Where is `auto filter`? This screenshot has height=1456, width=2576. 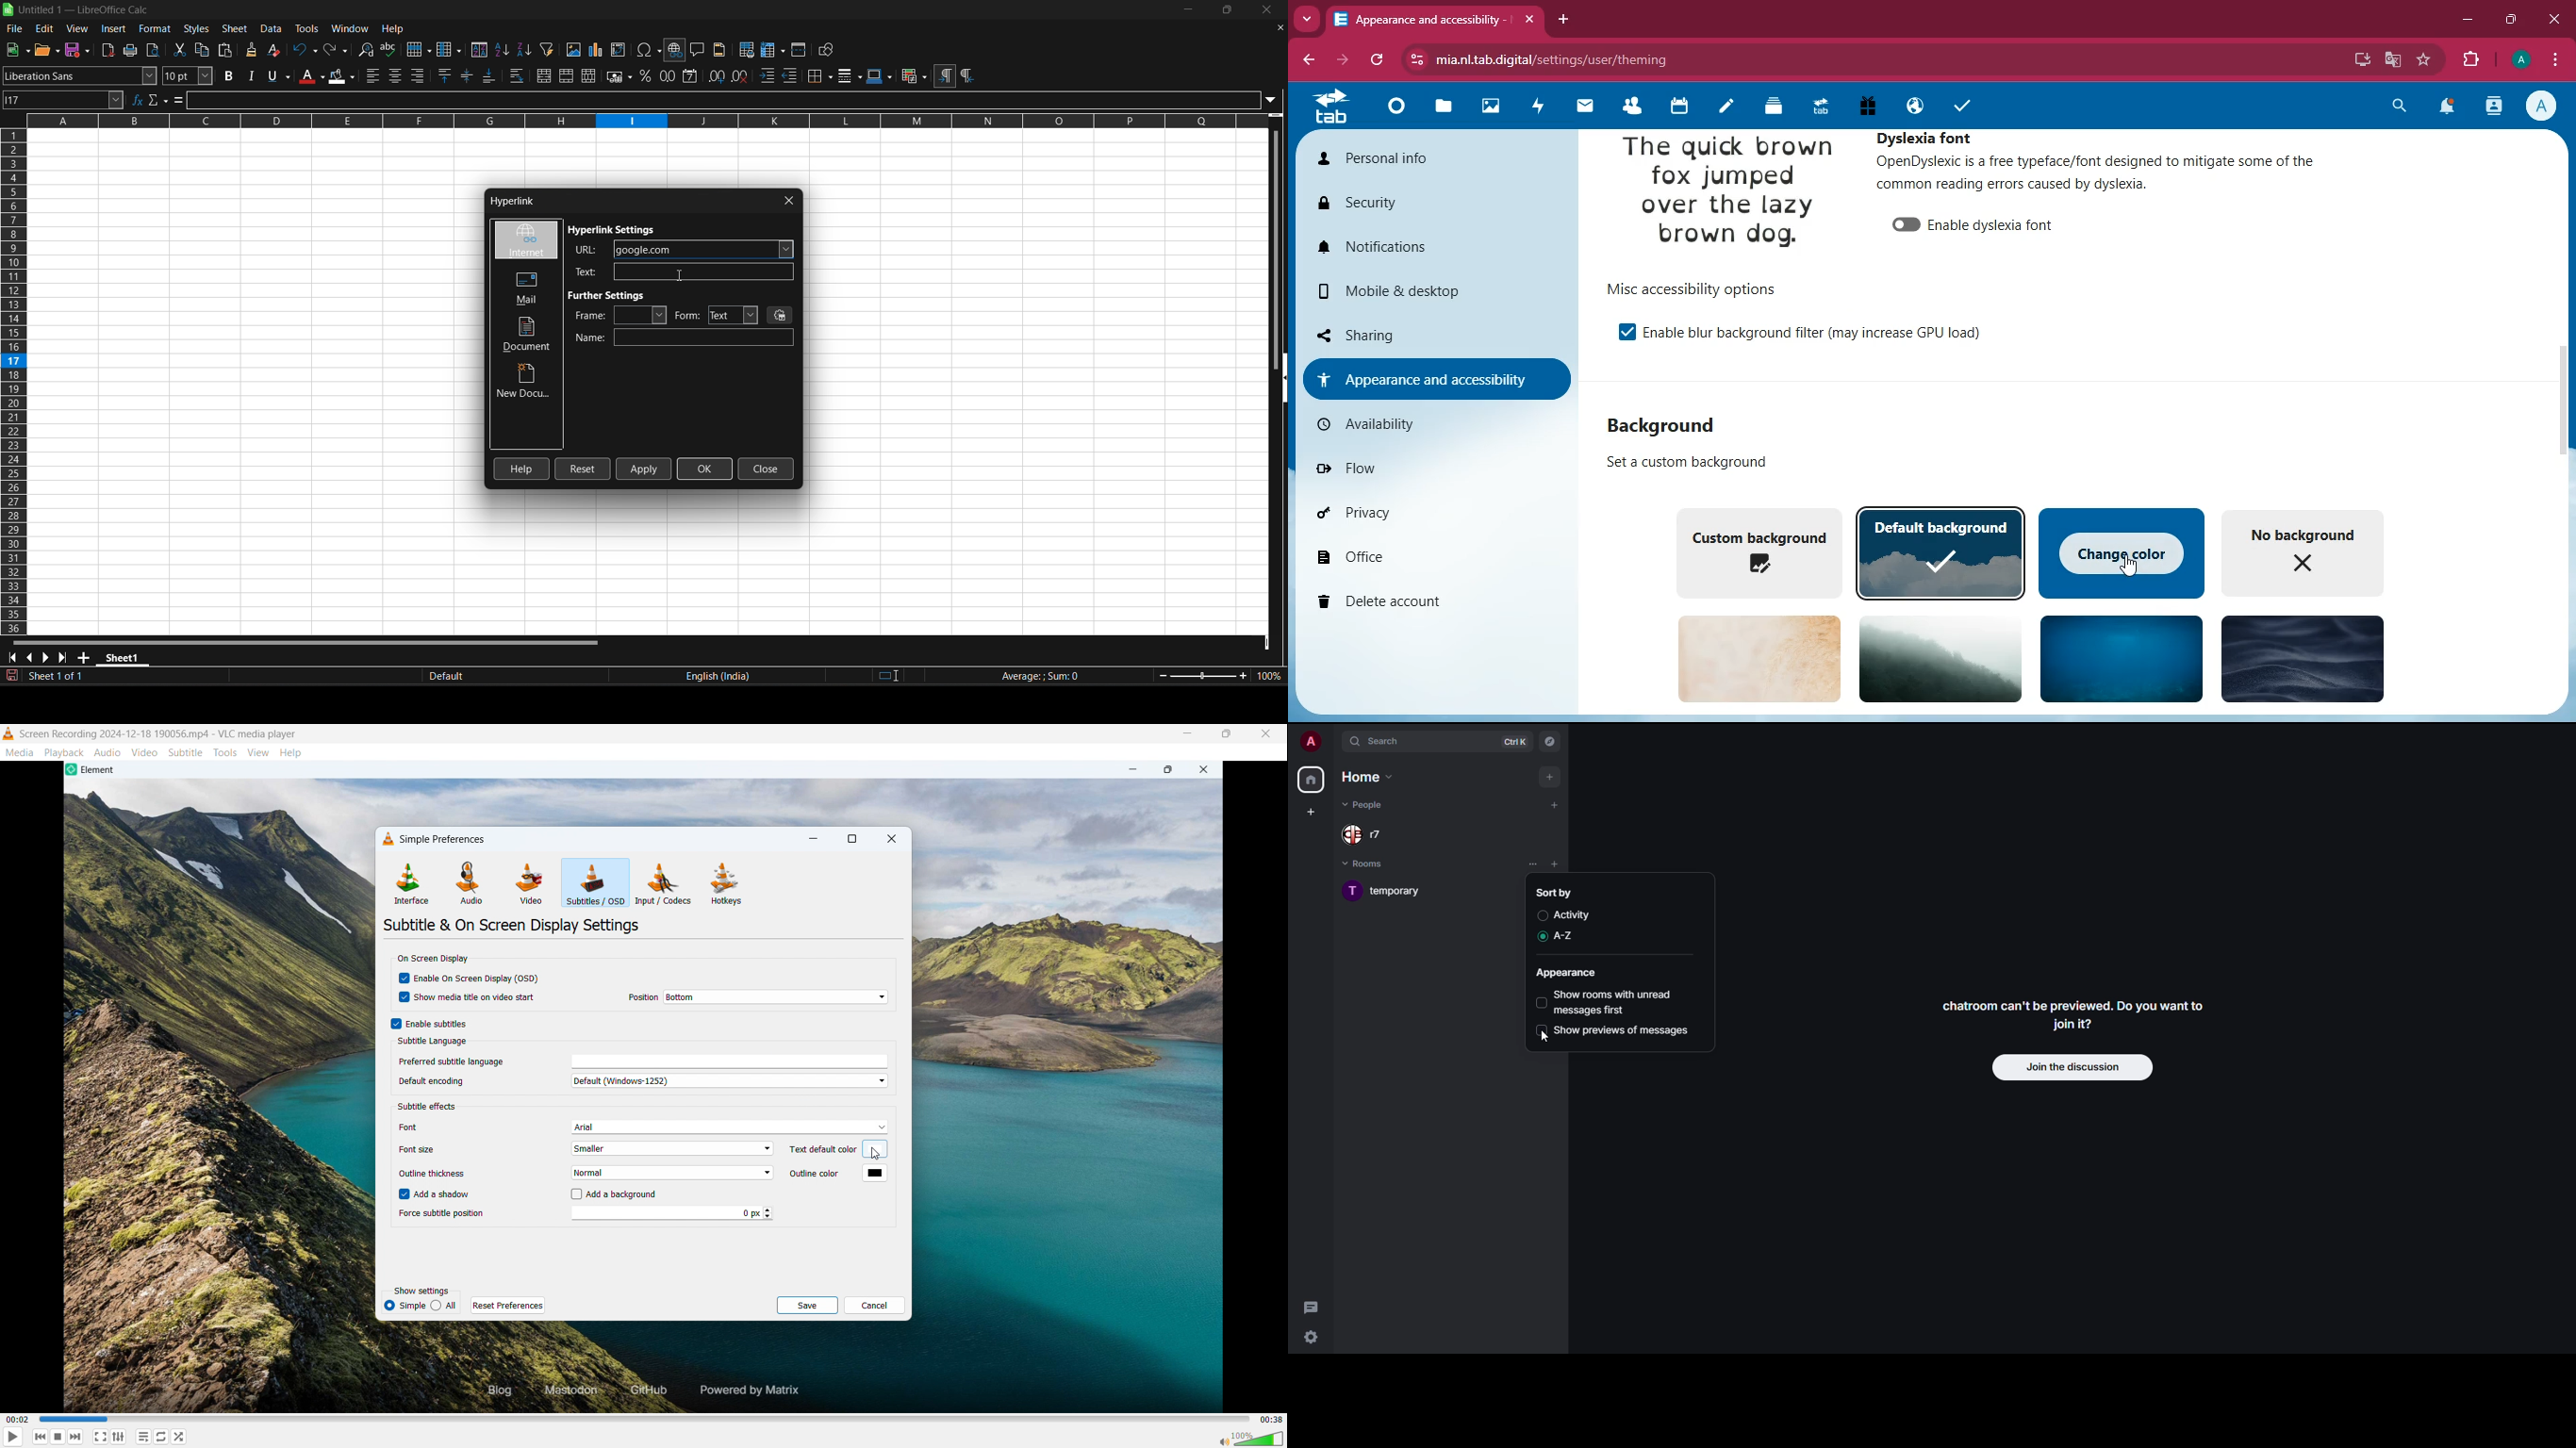
auto filter is located at coordinates (547, 49).